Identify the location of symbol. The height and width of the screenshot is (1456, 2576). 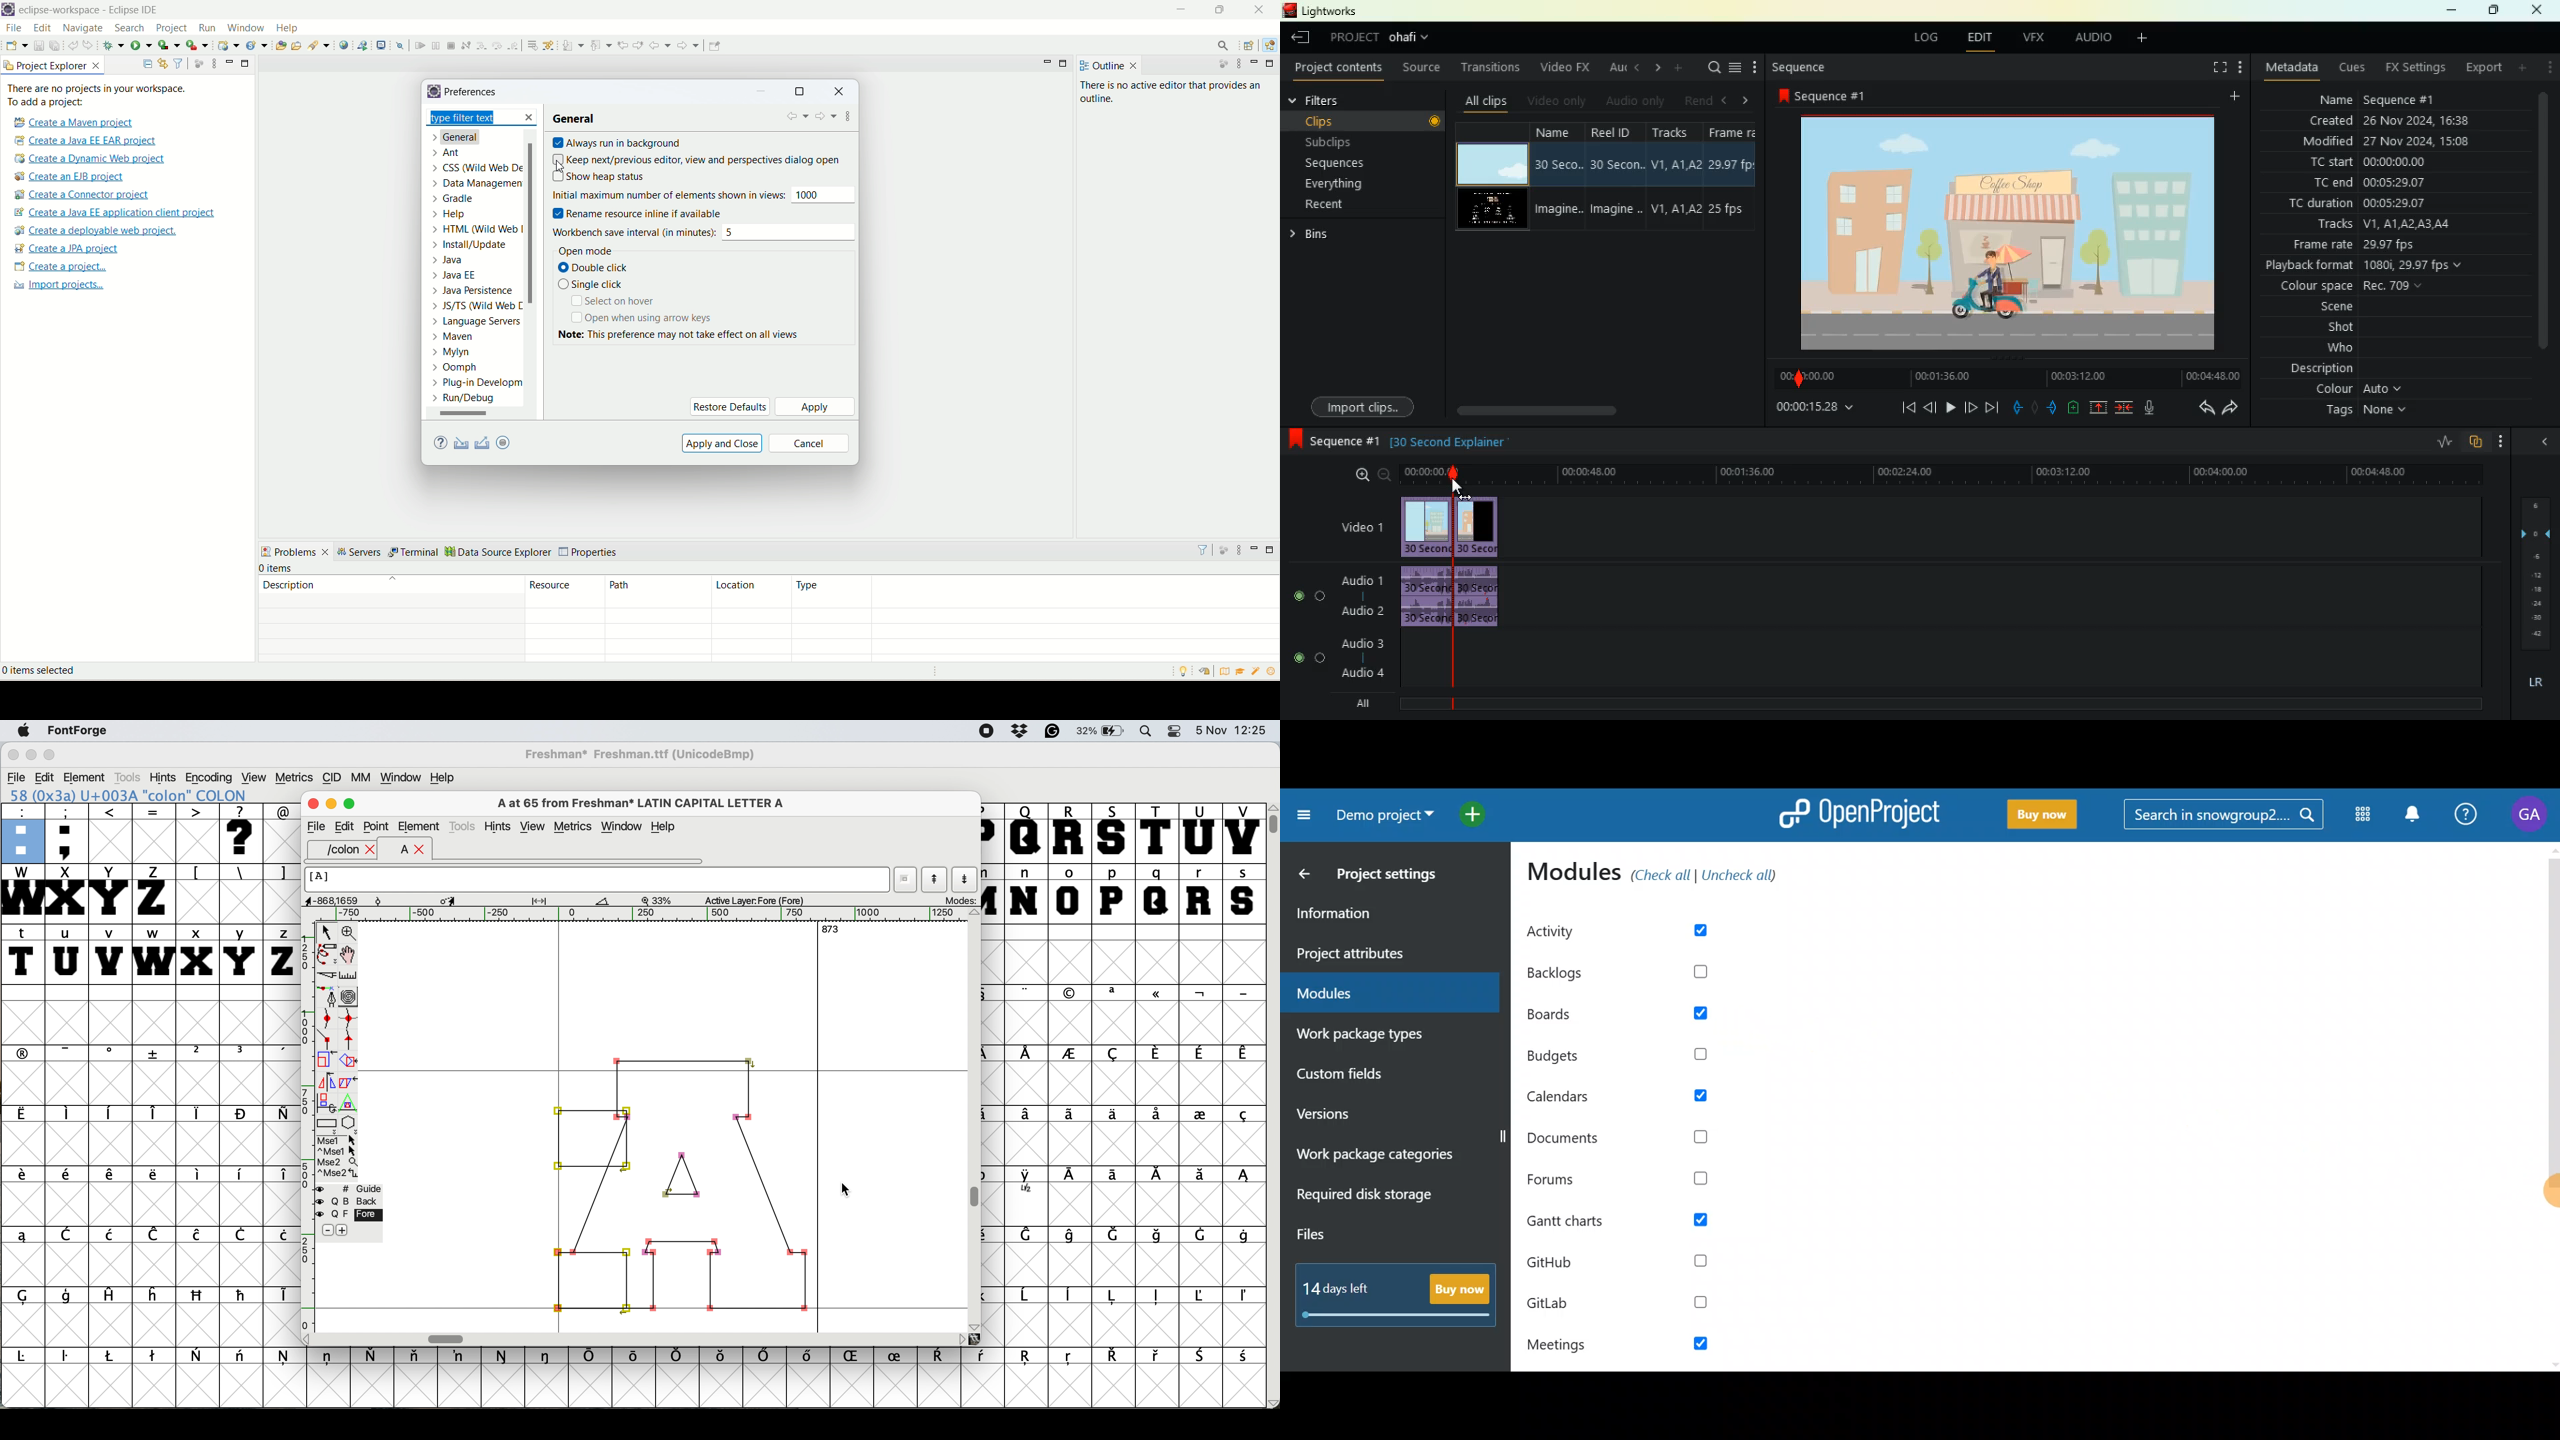
(1071, 993).